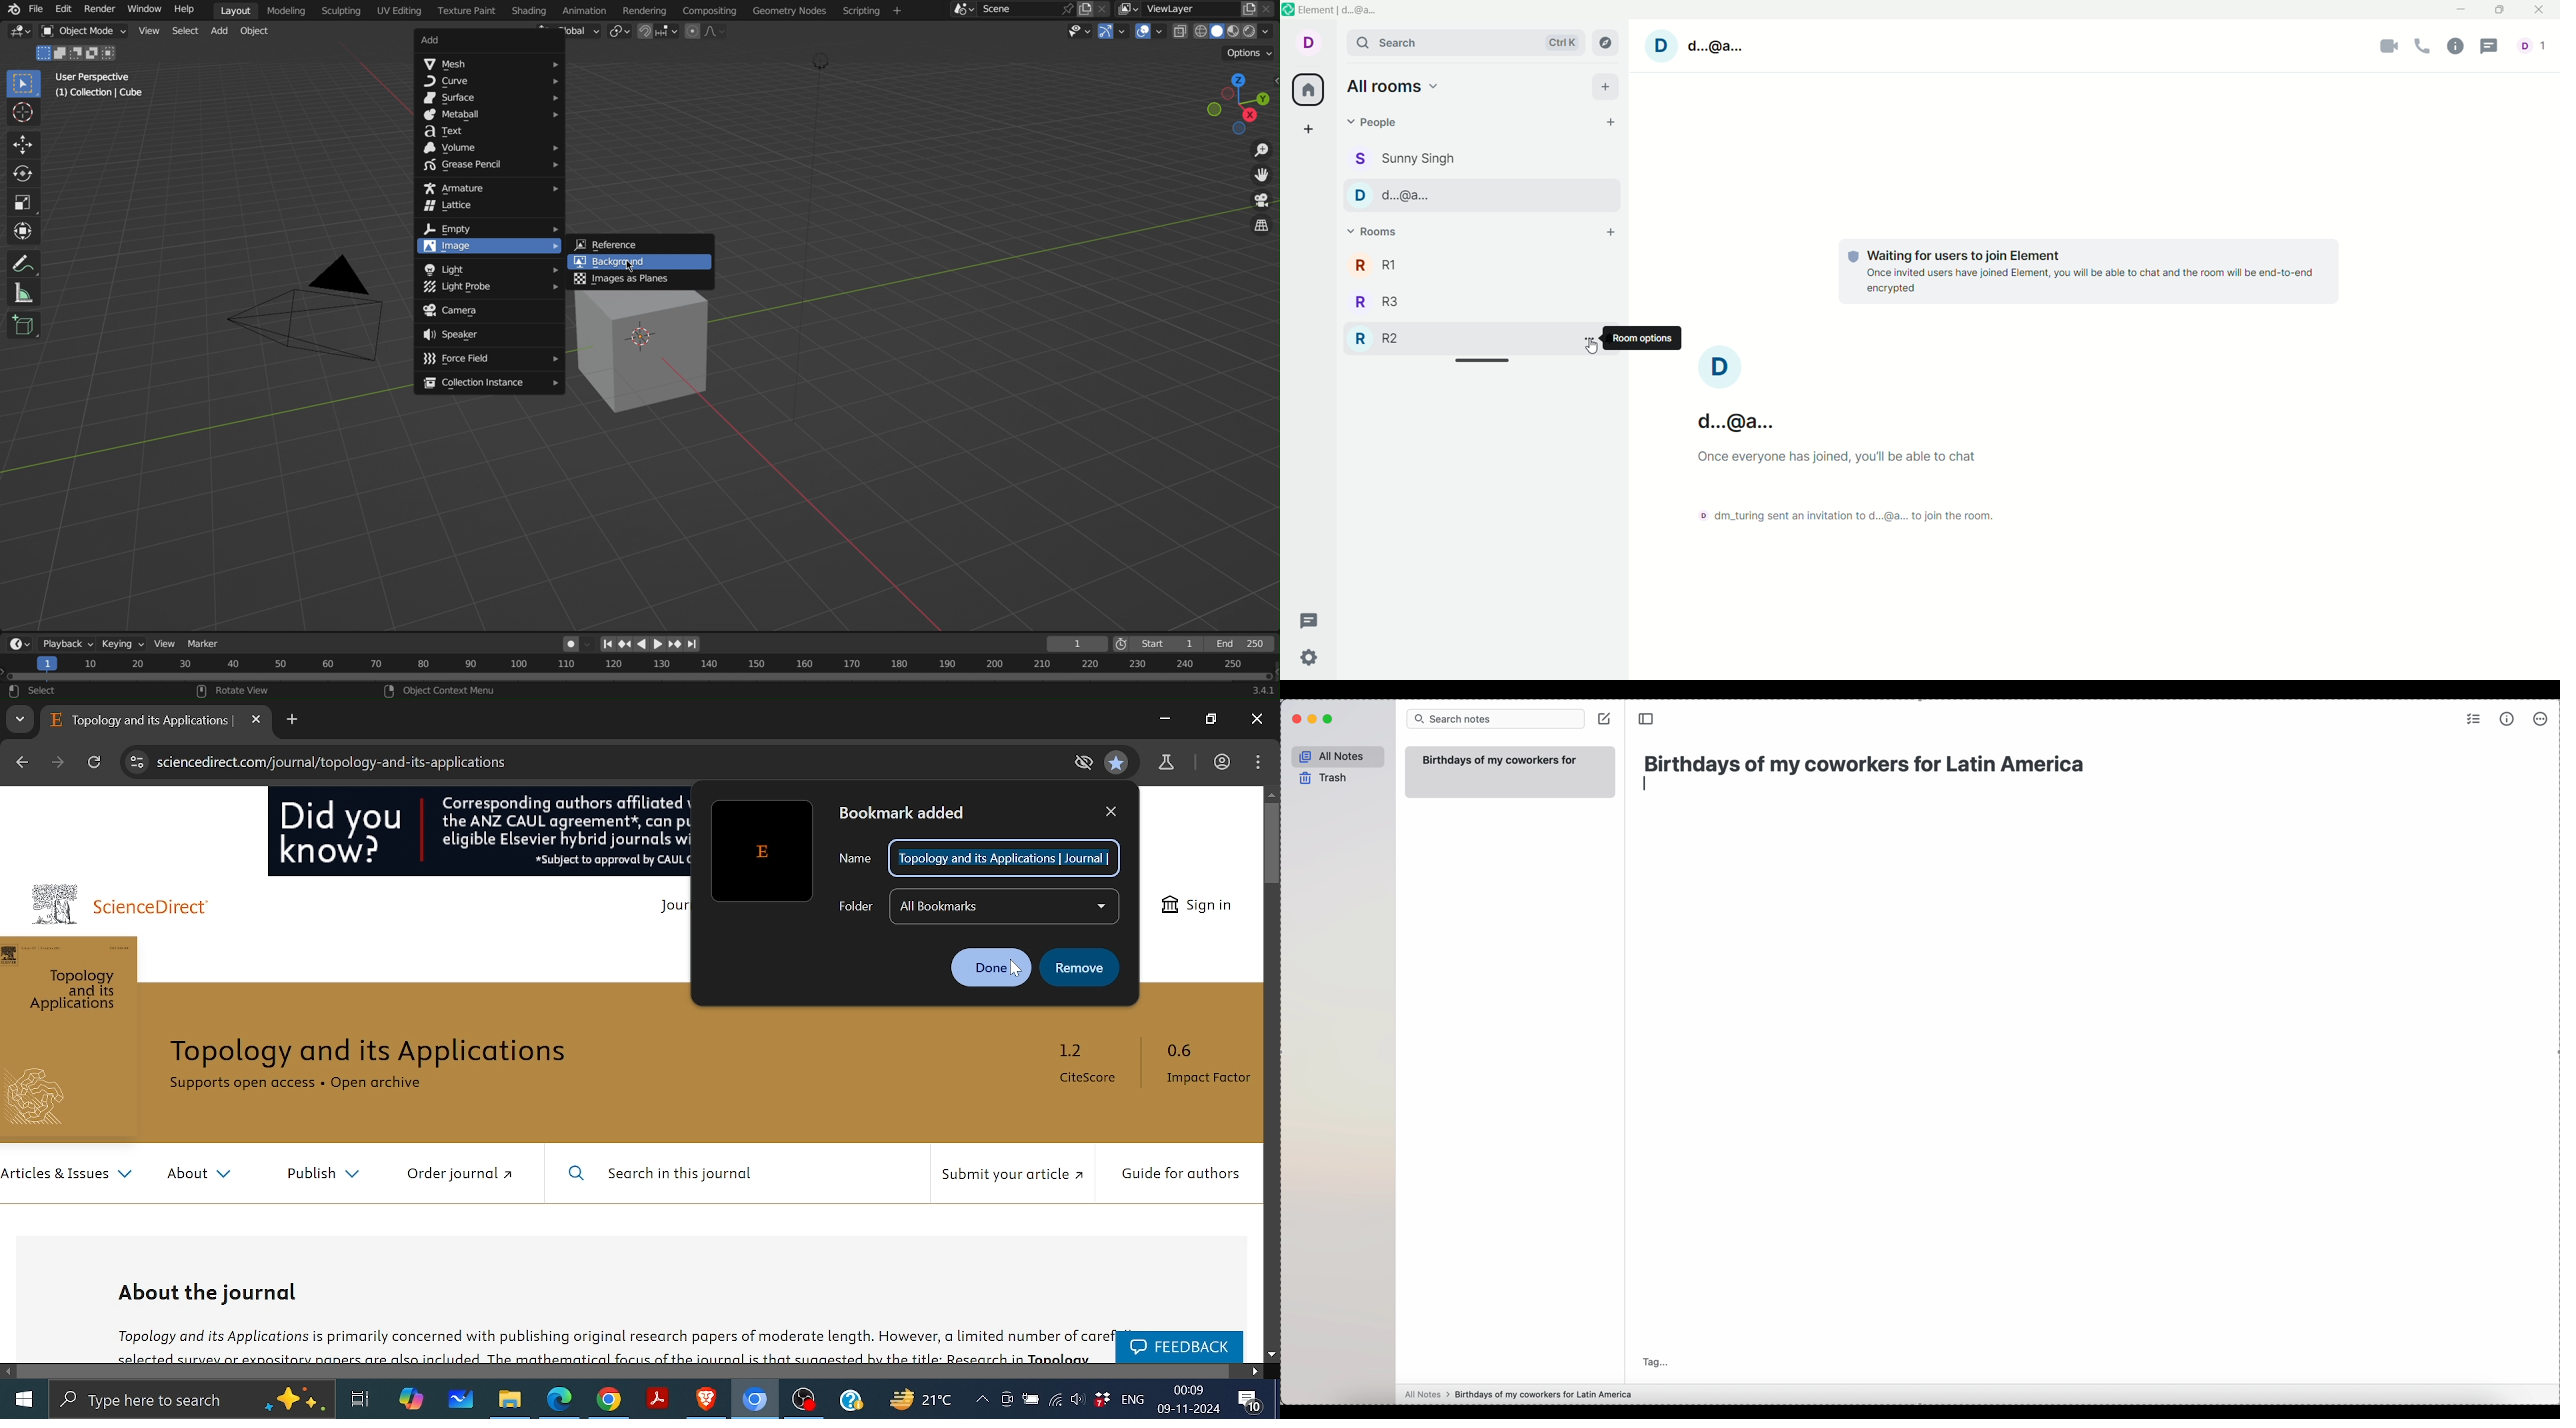 The image size is (2576, 1428). What do you see at coordinates (1307, 623) in the screenshot?
I see `threads` at bounding box center [1307, 623].